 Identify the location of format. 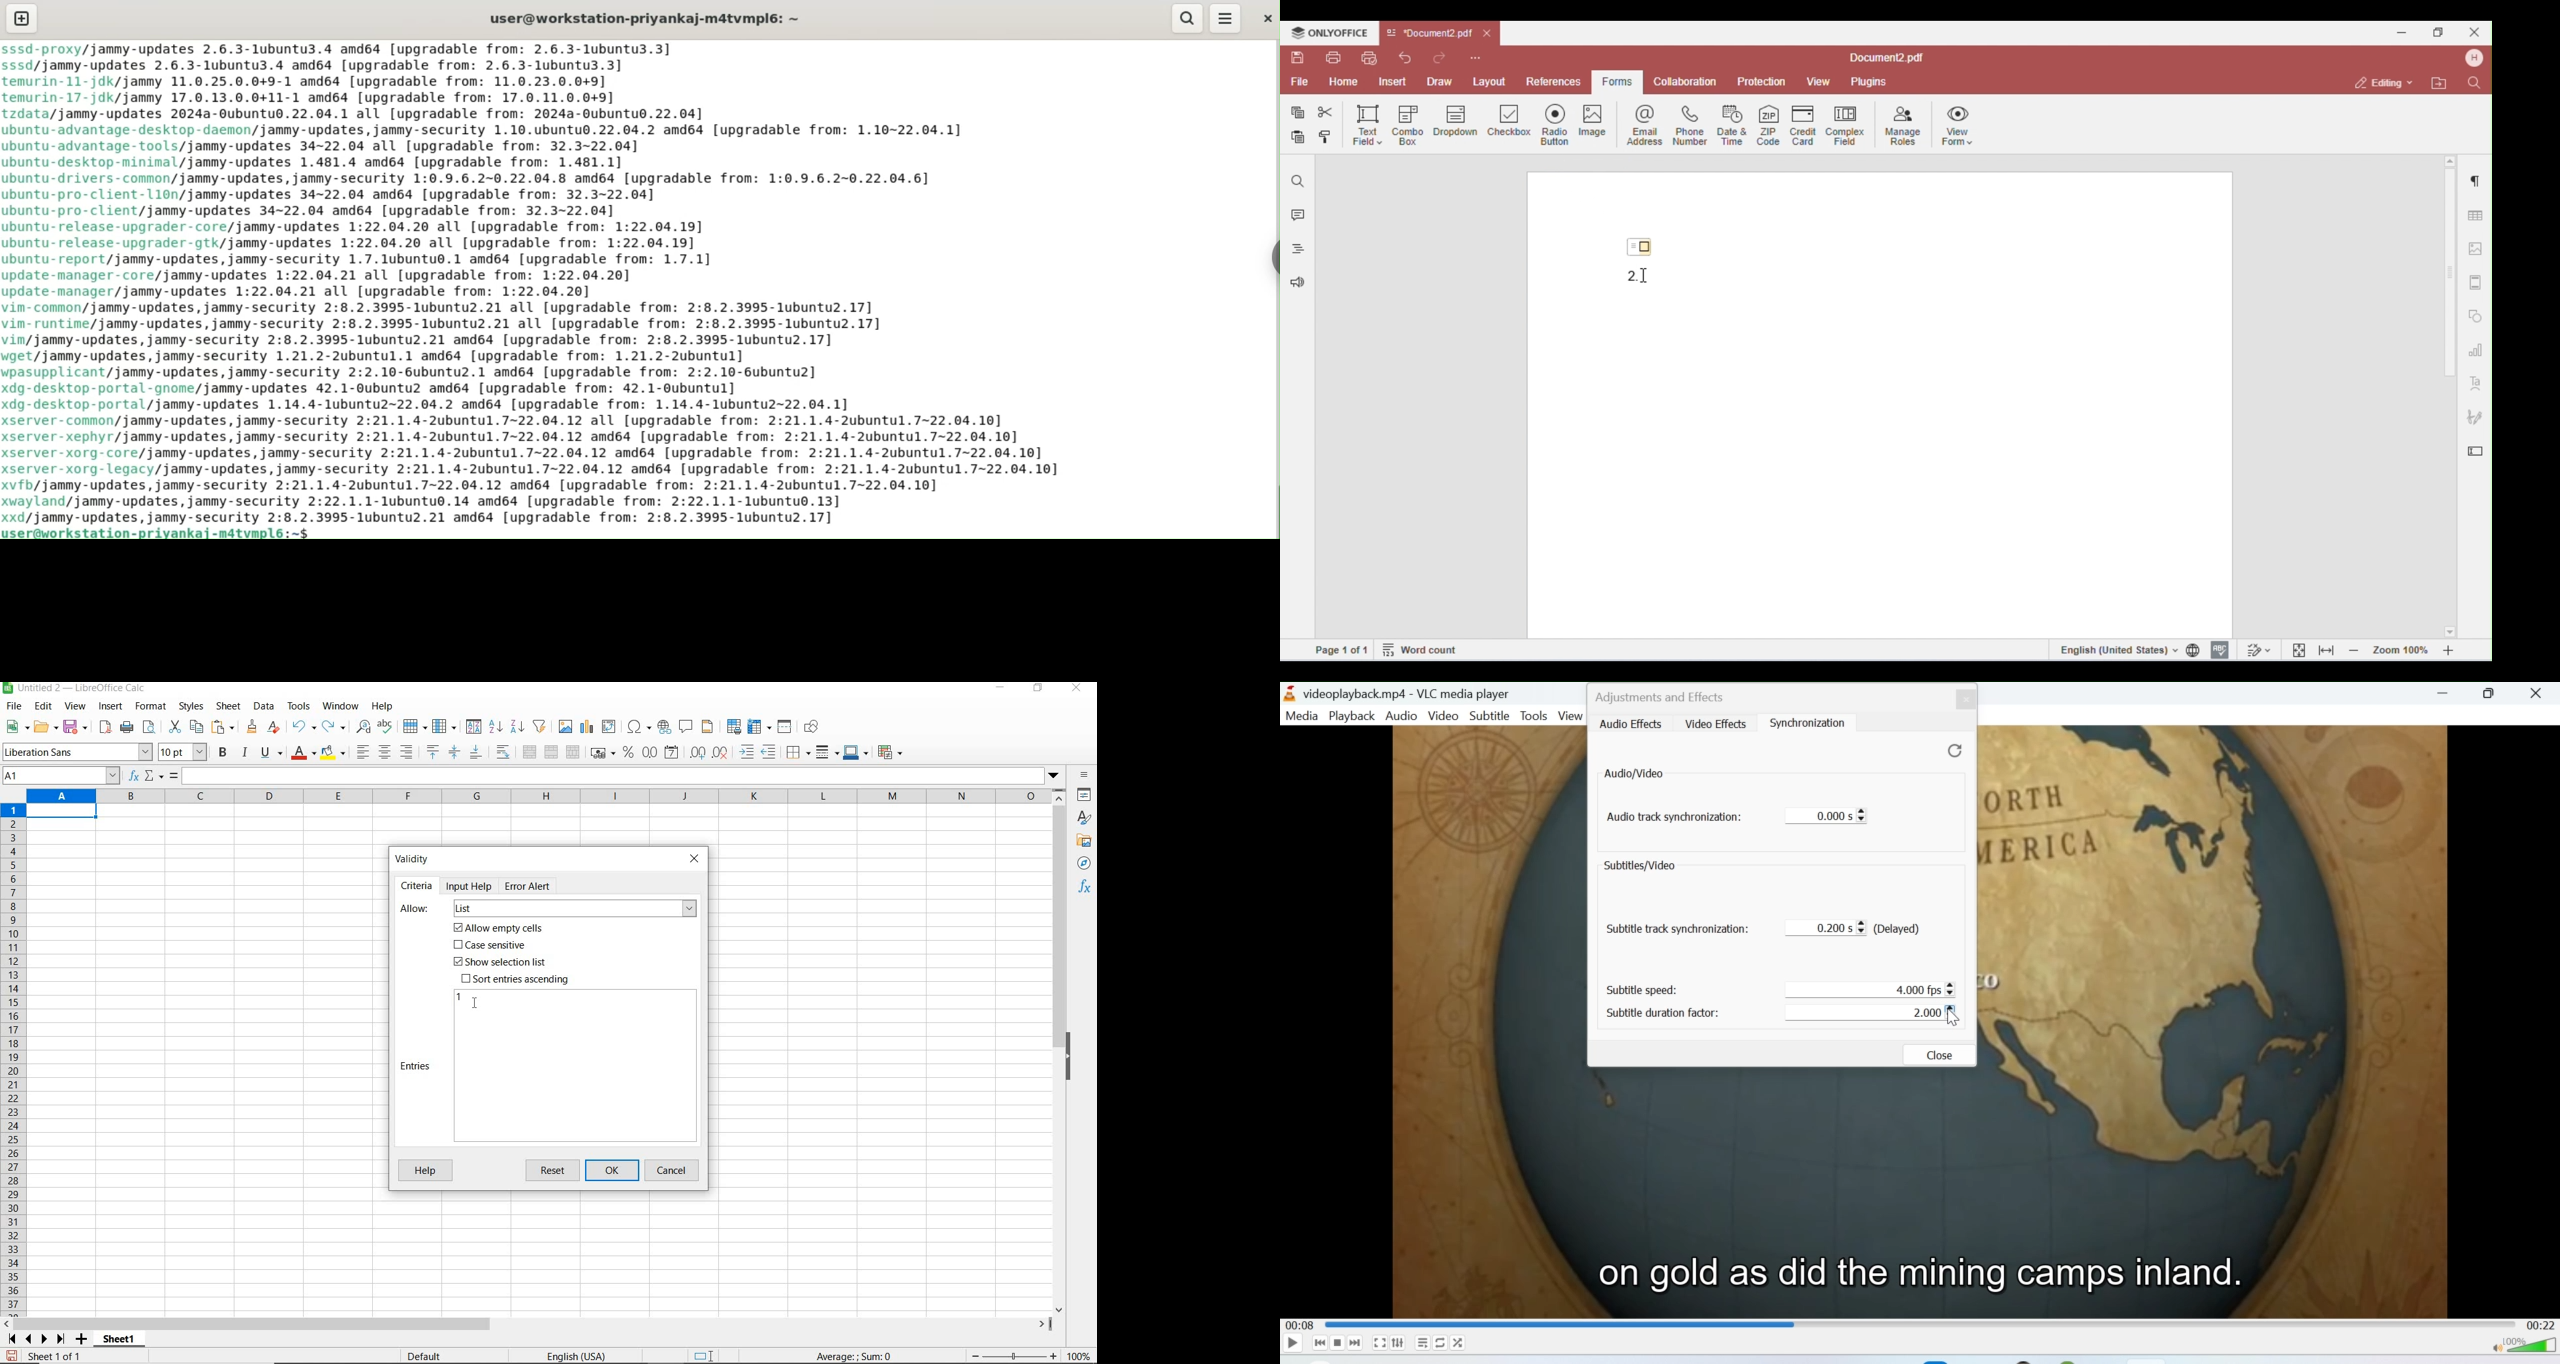
(149, 706).